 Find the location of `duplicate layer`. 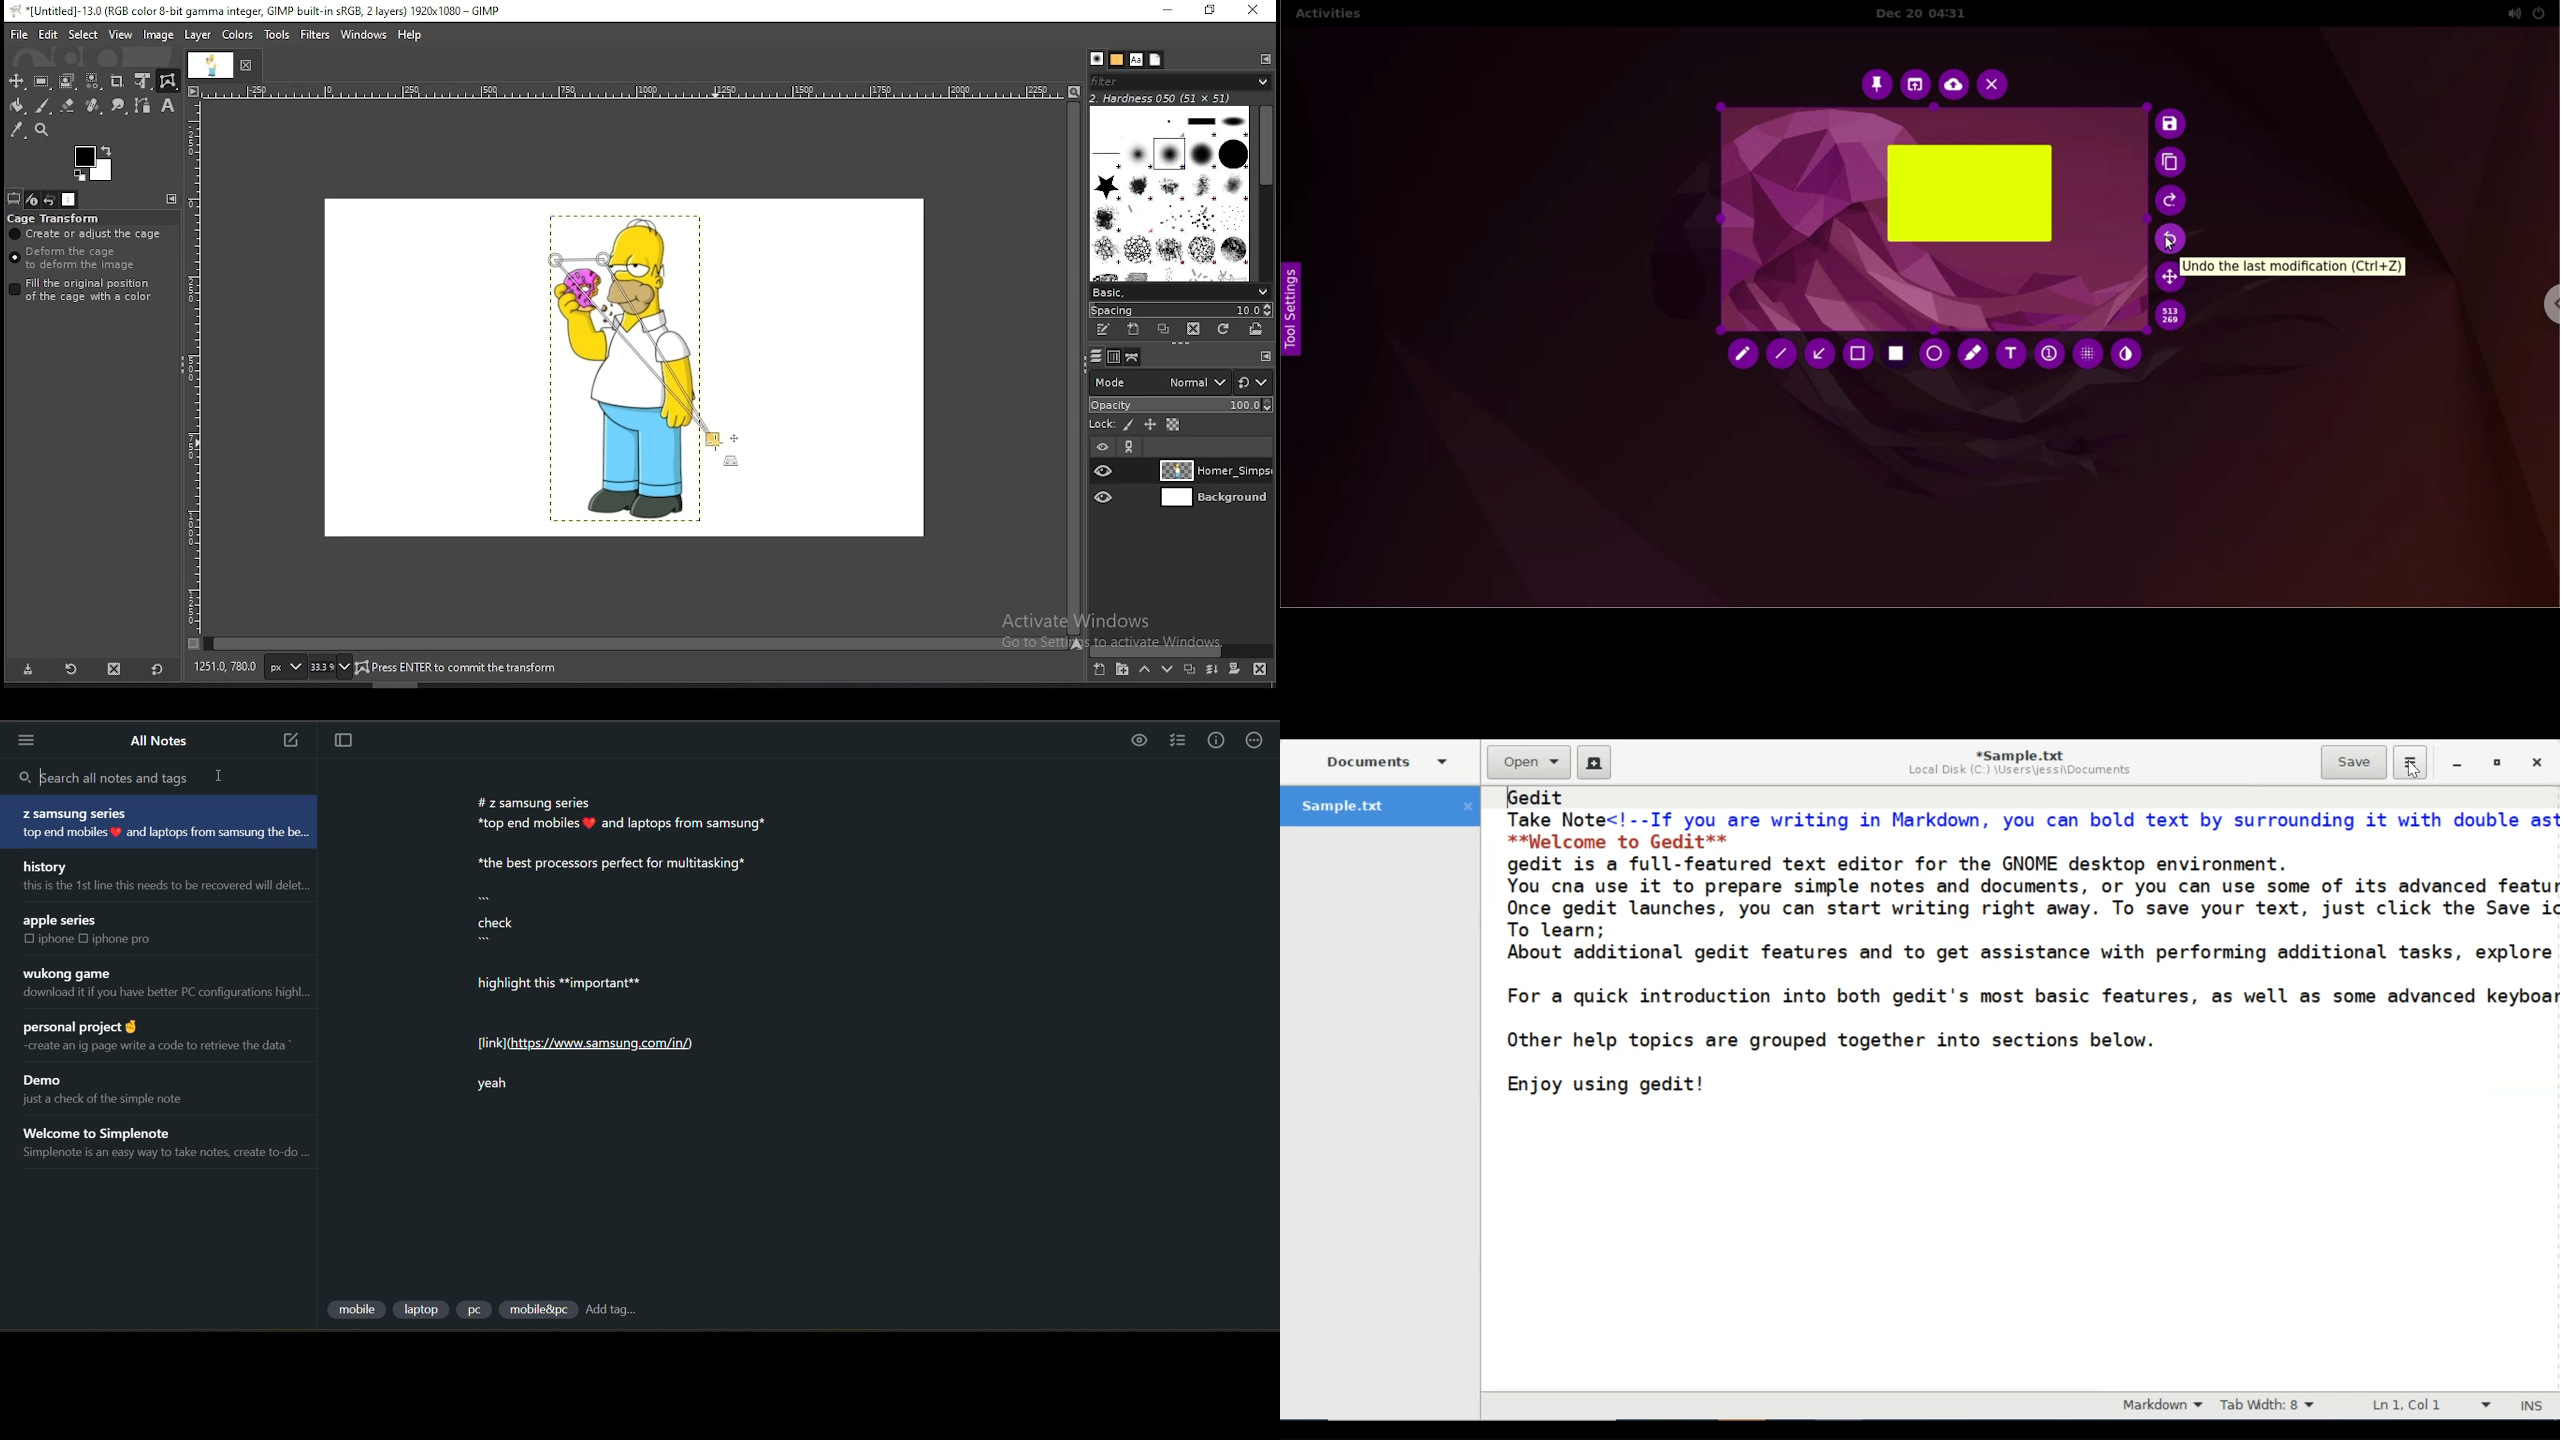

duplicate layer is located at coordinates (1189, 672).